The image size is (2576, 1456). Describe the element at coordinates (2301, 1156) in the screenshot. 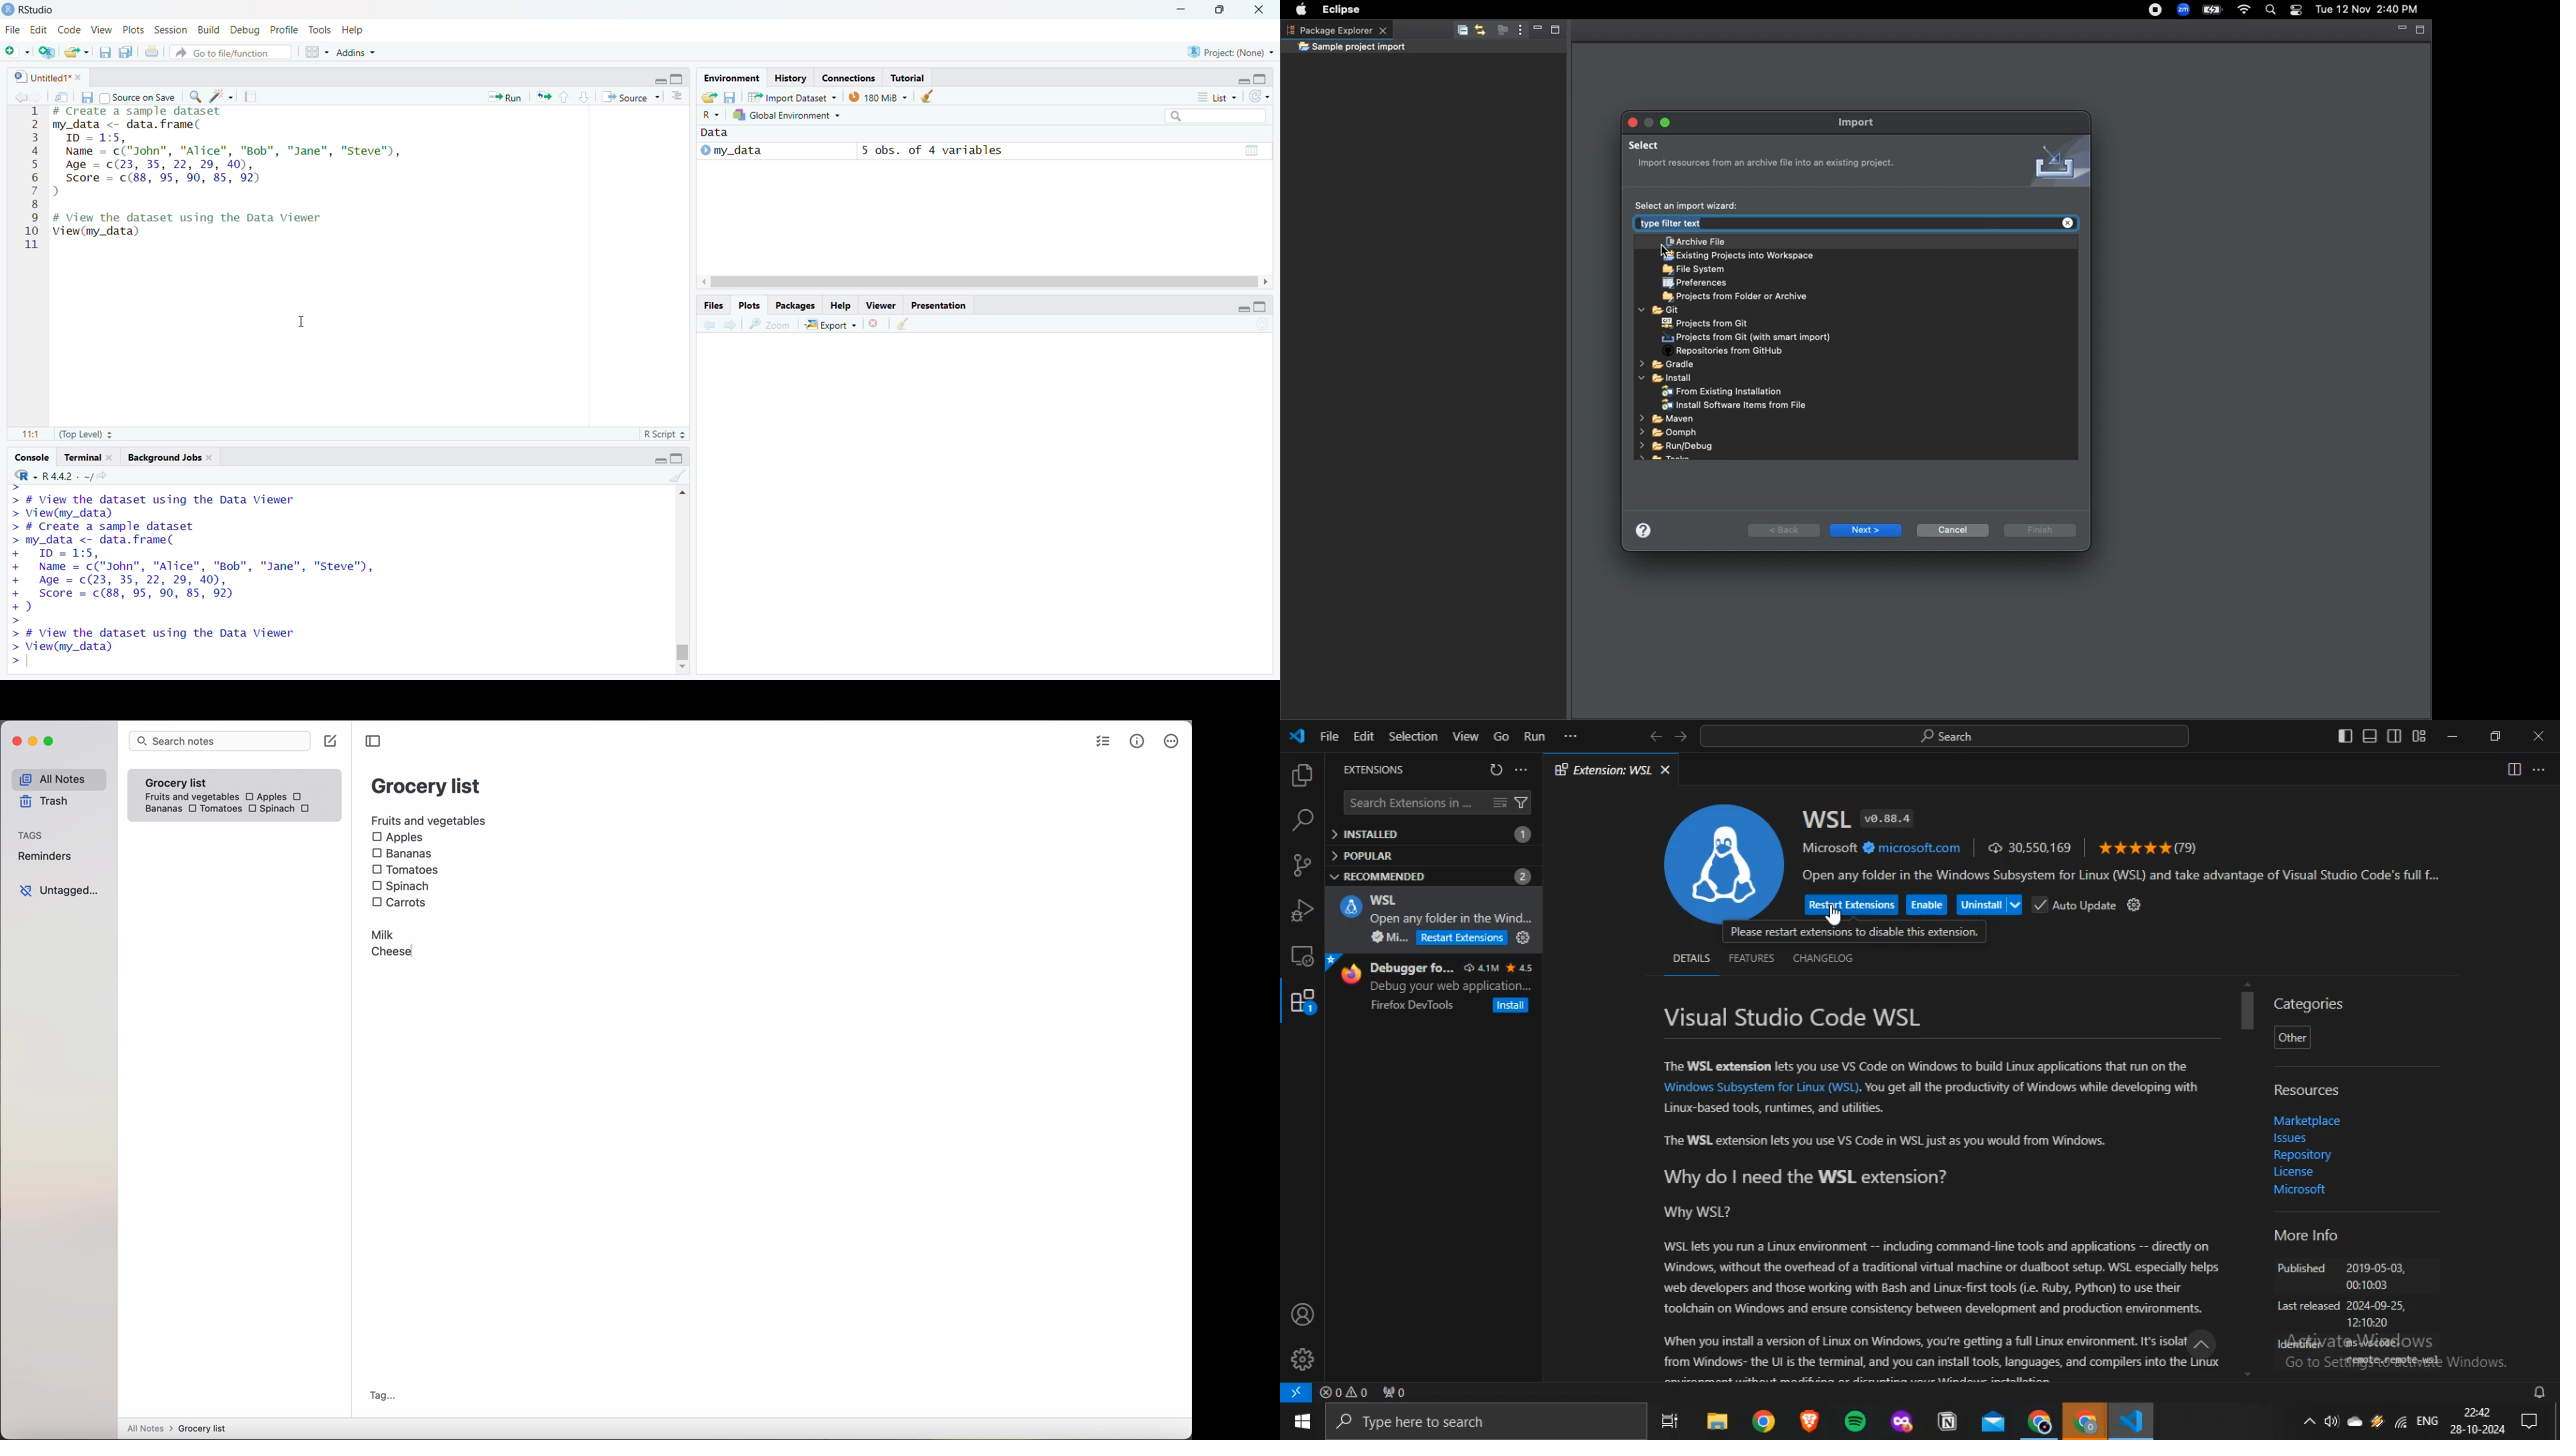

I see `Repository` at that location.